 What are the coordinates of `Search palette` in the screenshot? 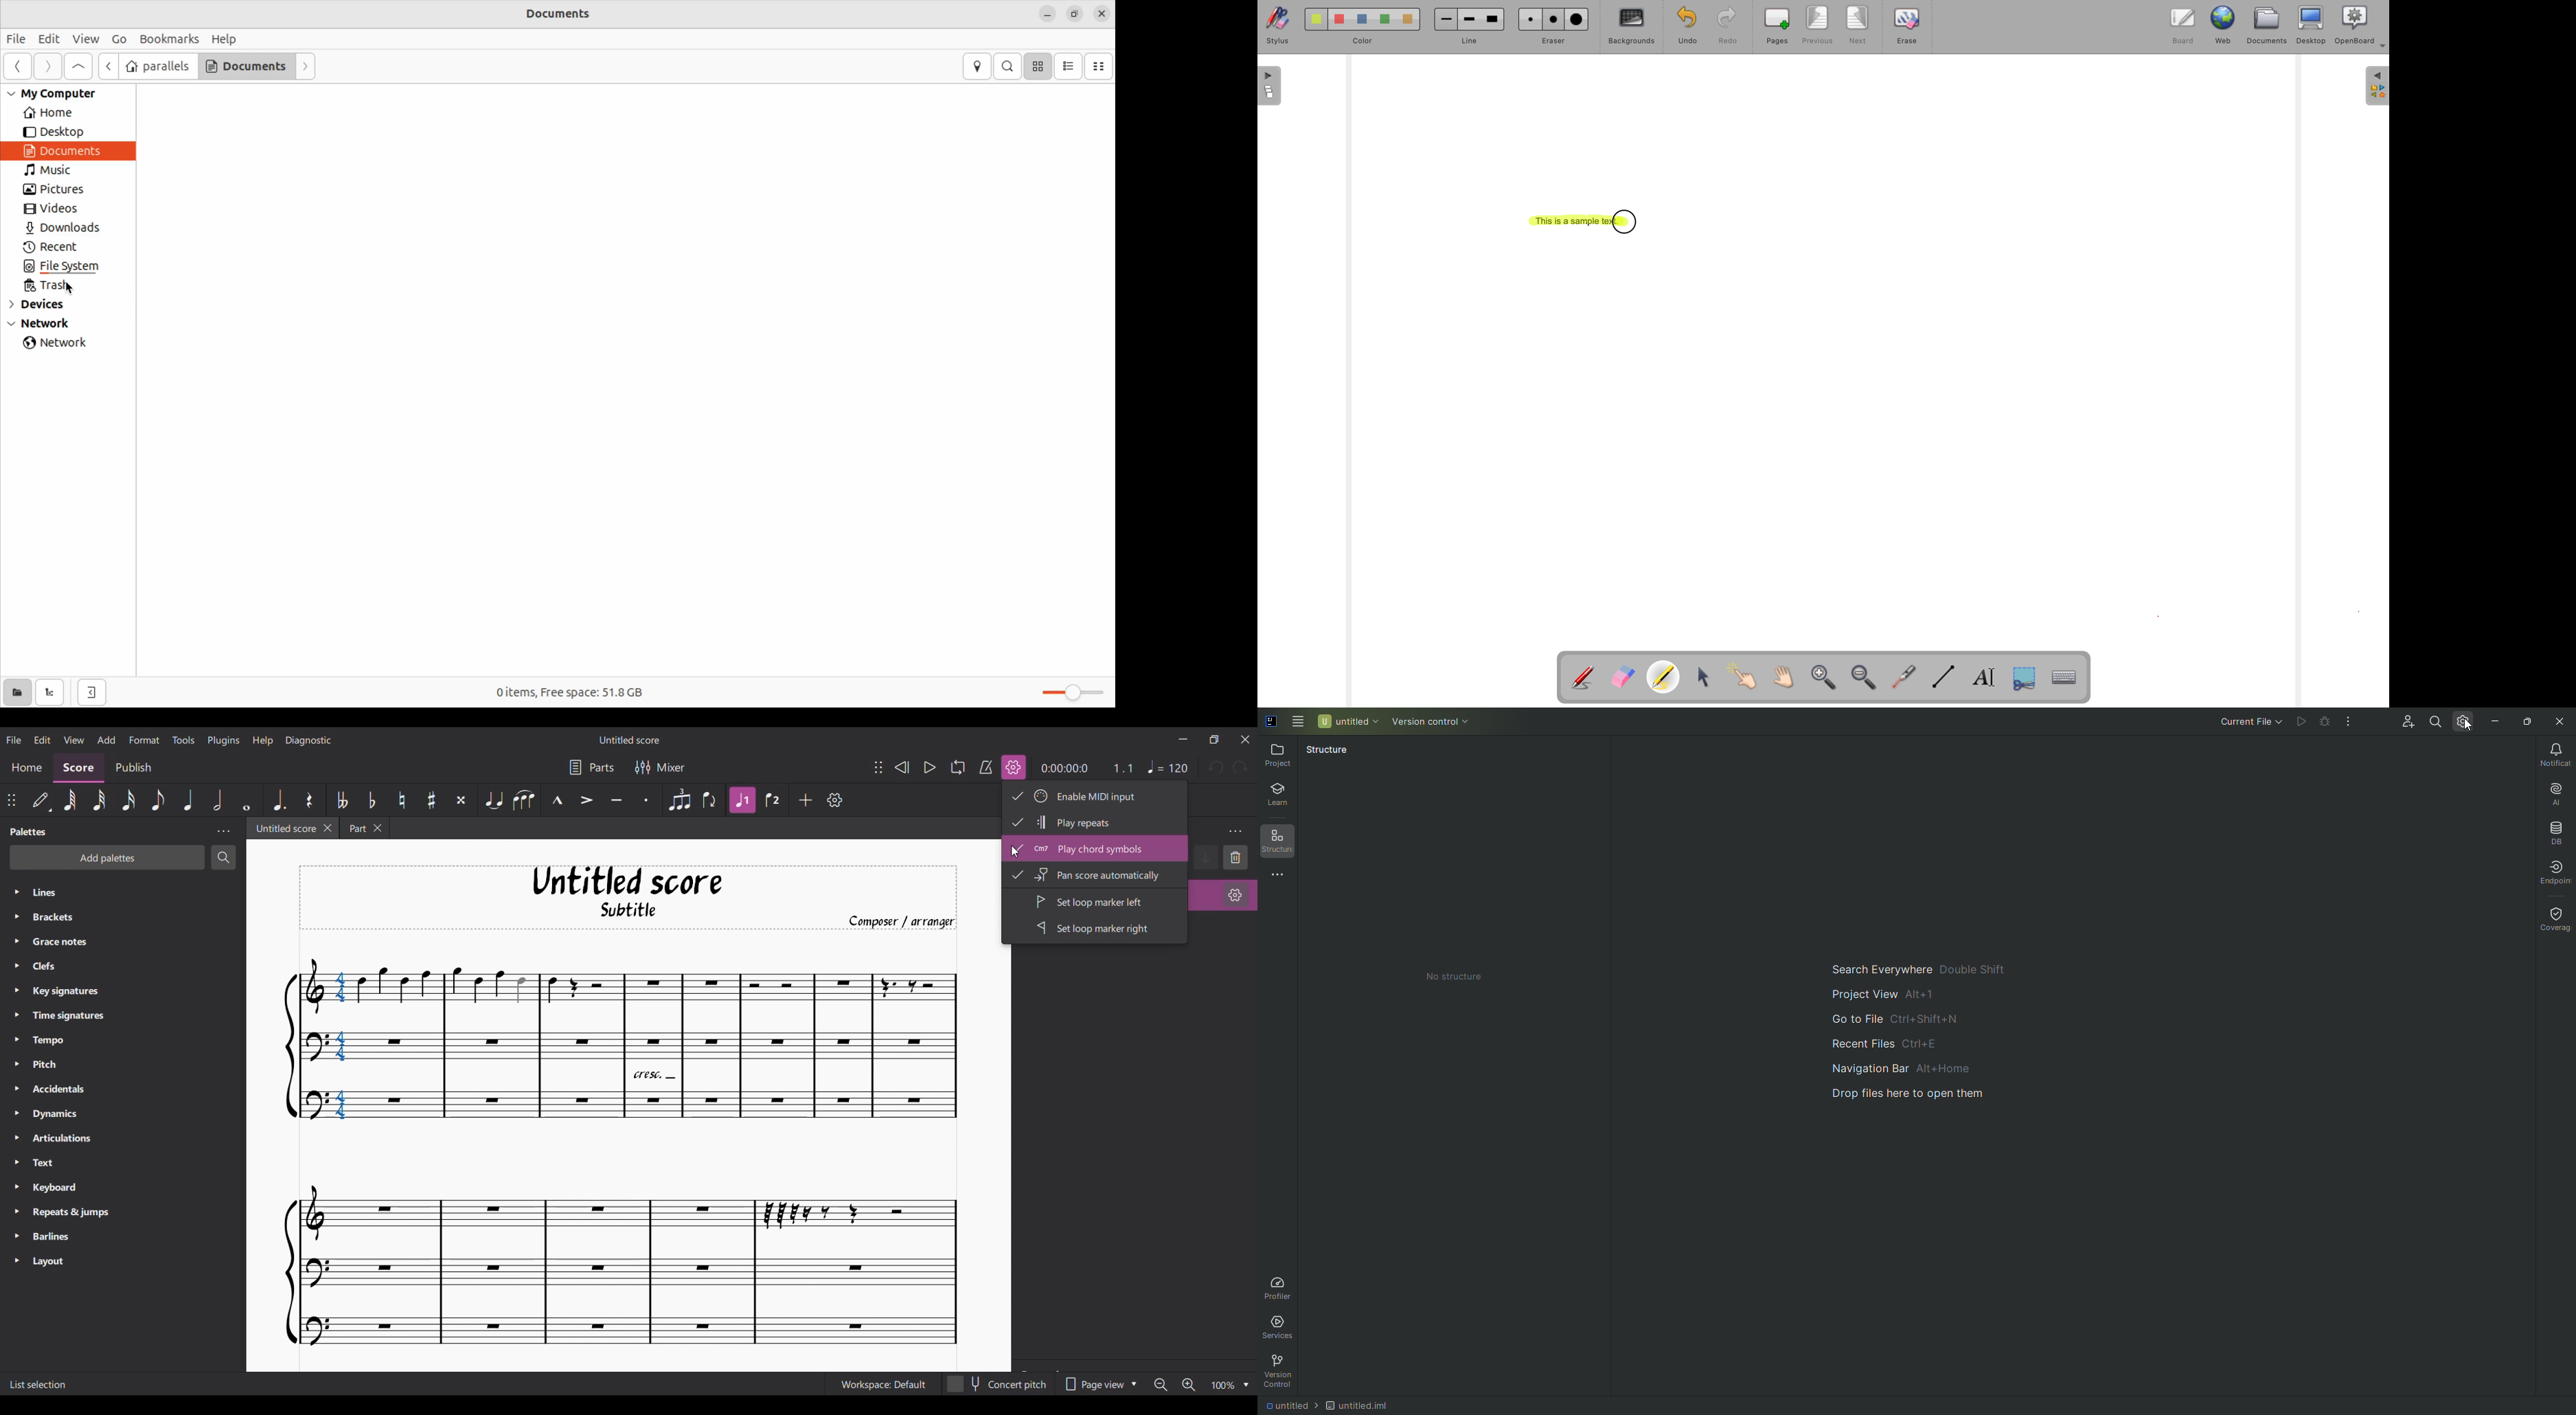 It's located at (223, 857).